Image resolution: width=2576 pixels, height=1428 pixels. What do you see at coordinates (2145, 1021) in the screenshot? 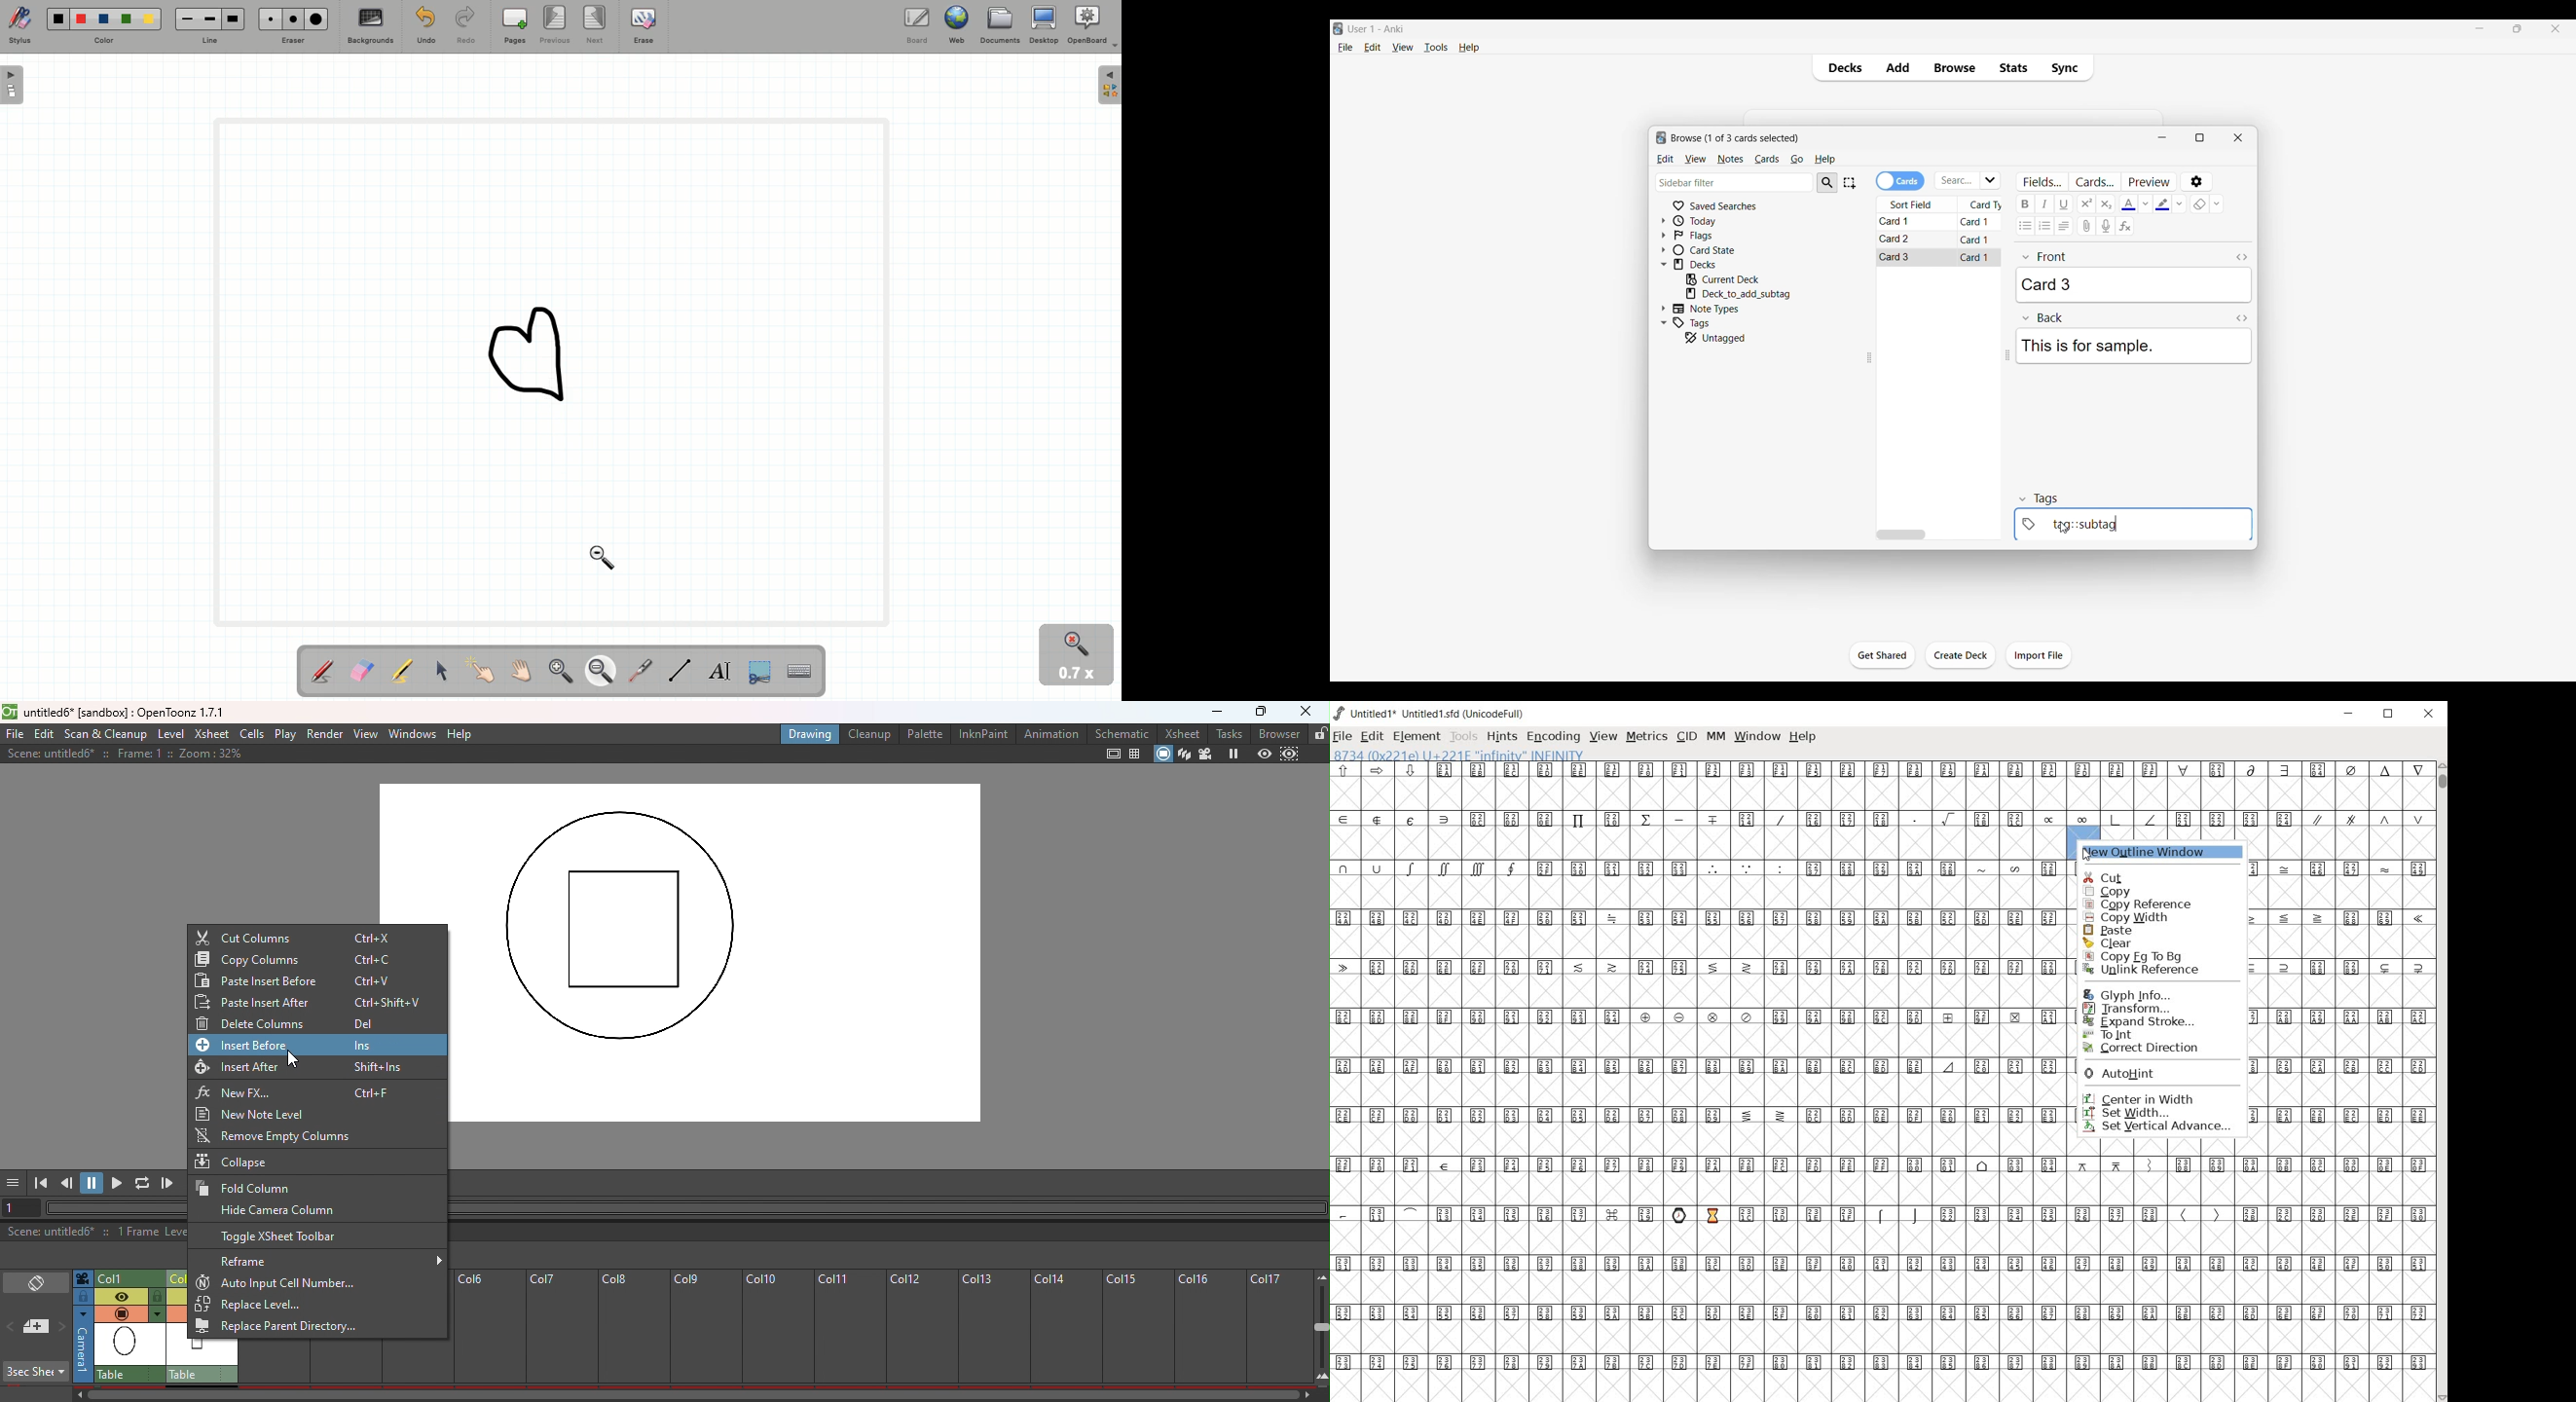
I see `Expand Stroke` at bounding box center [2145, 1021].